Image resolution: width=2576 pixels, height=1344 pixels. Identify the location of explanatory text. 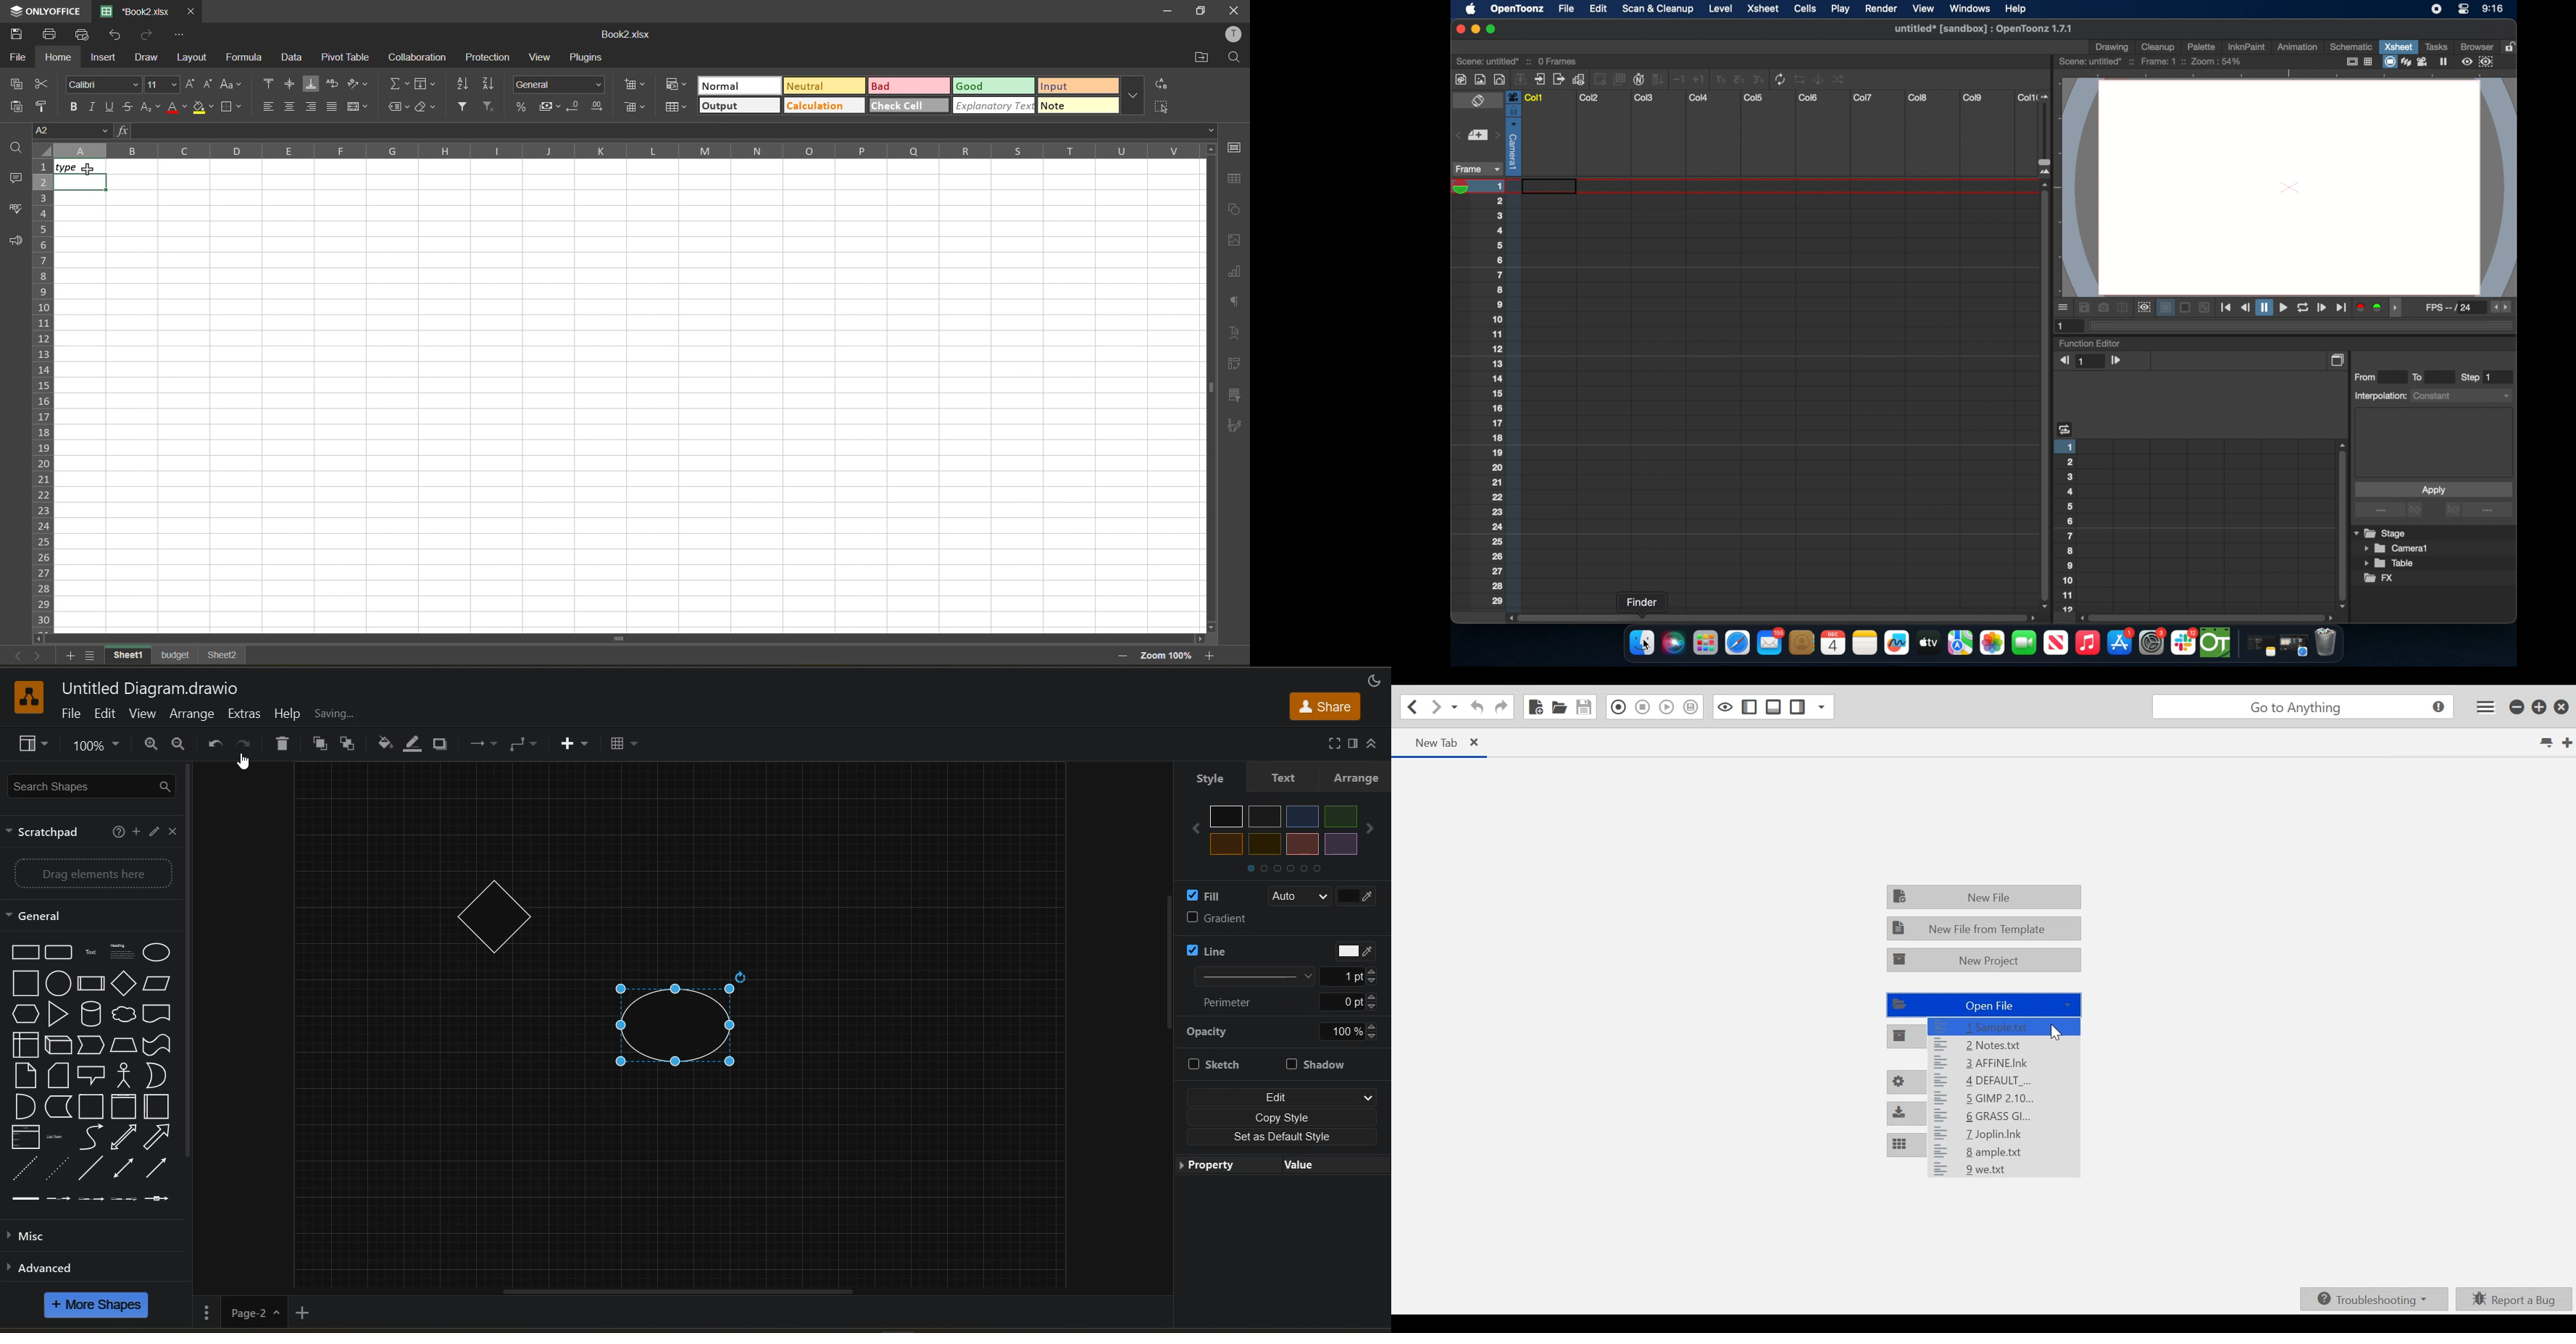
(995, 106).